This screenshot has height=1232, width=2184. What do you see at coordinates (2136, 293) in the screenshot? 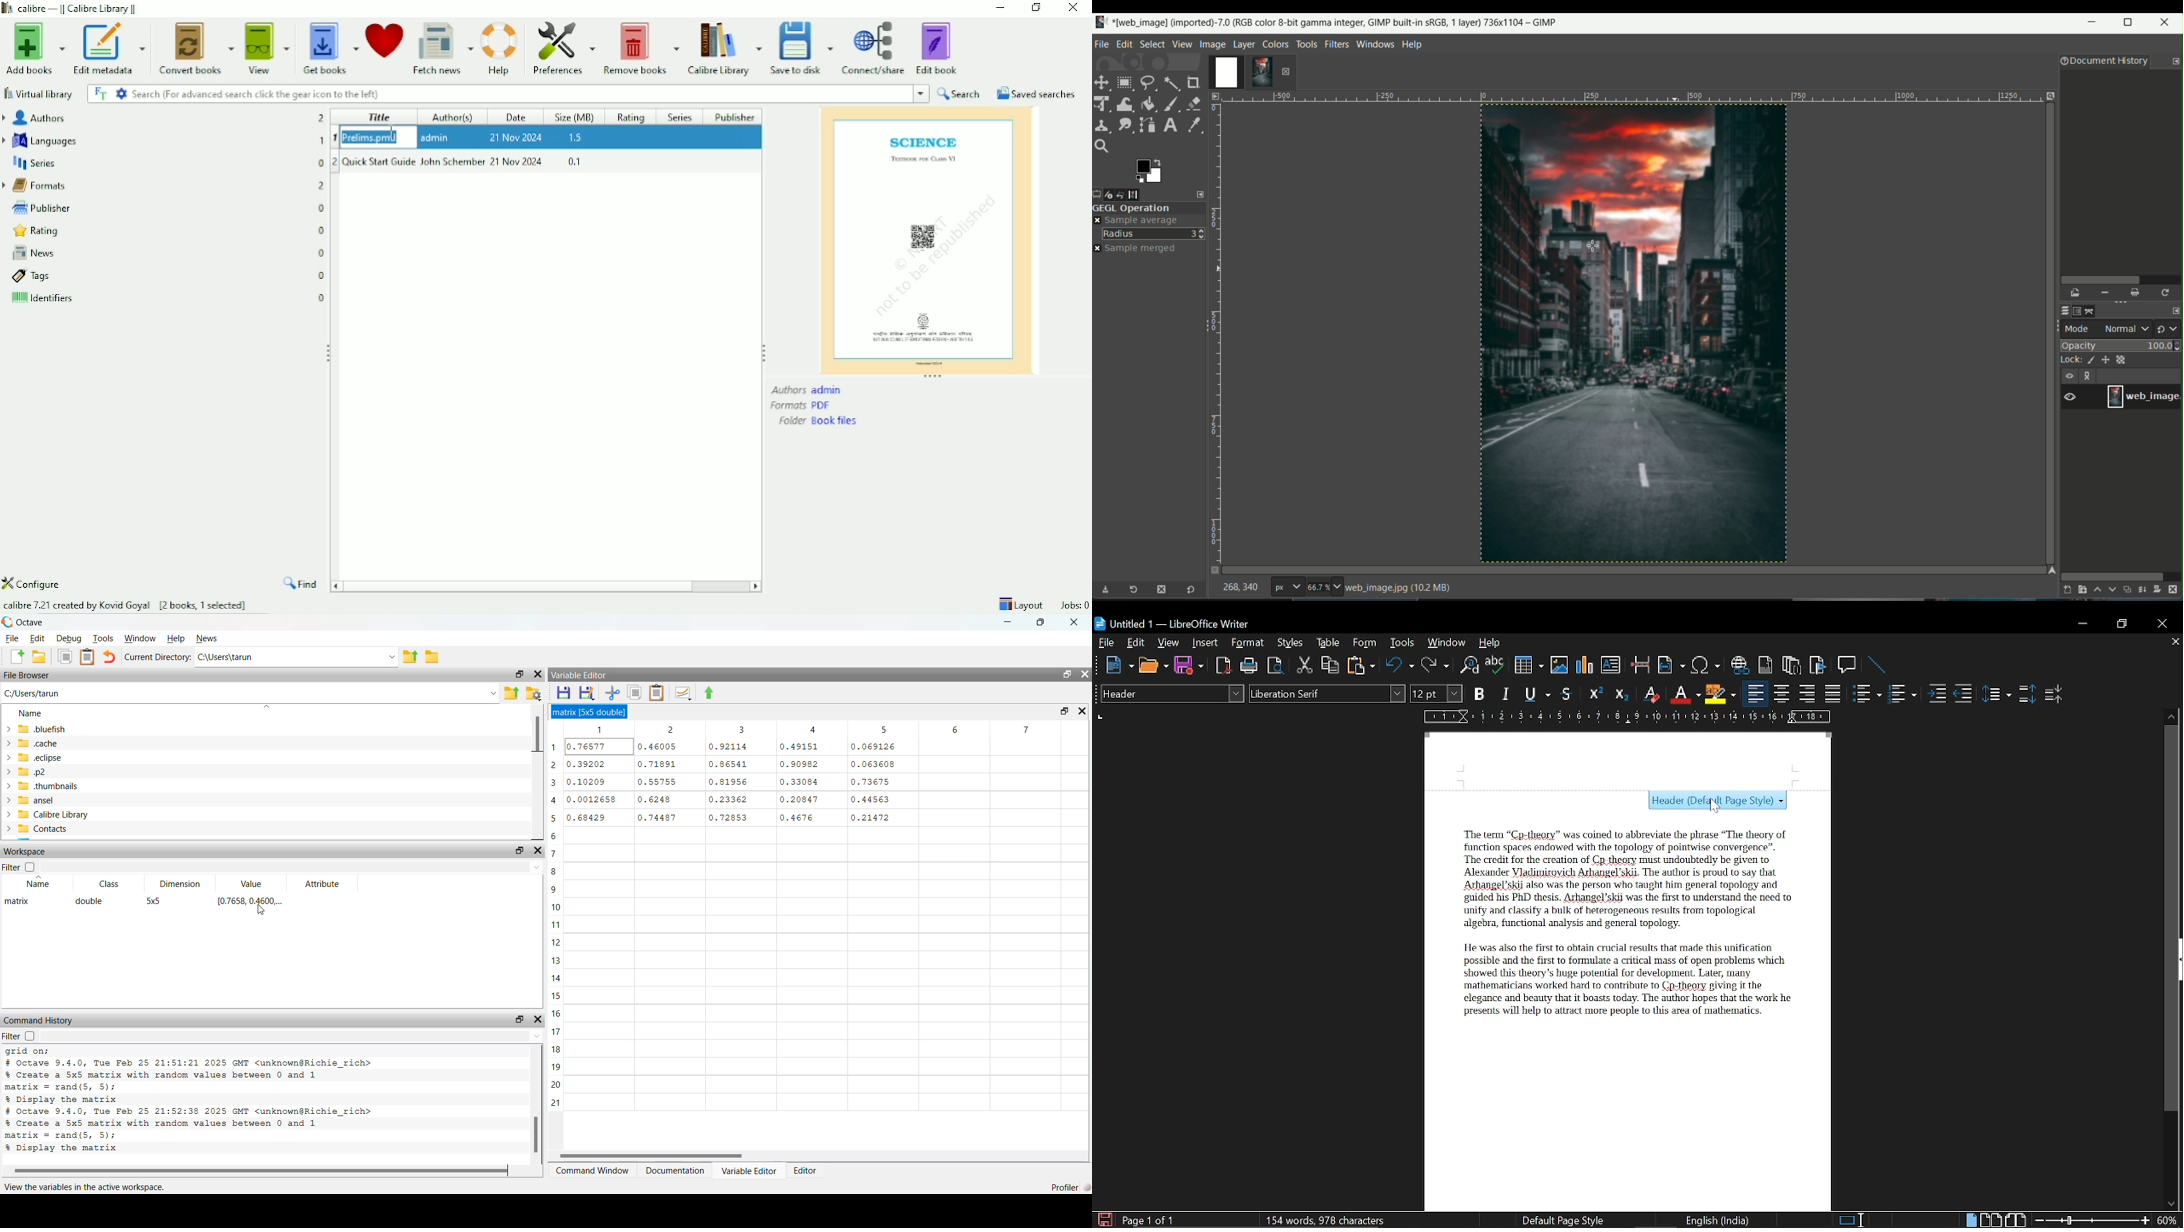
I see `clear the entire document history` at bounding box center [2136, 293].